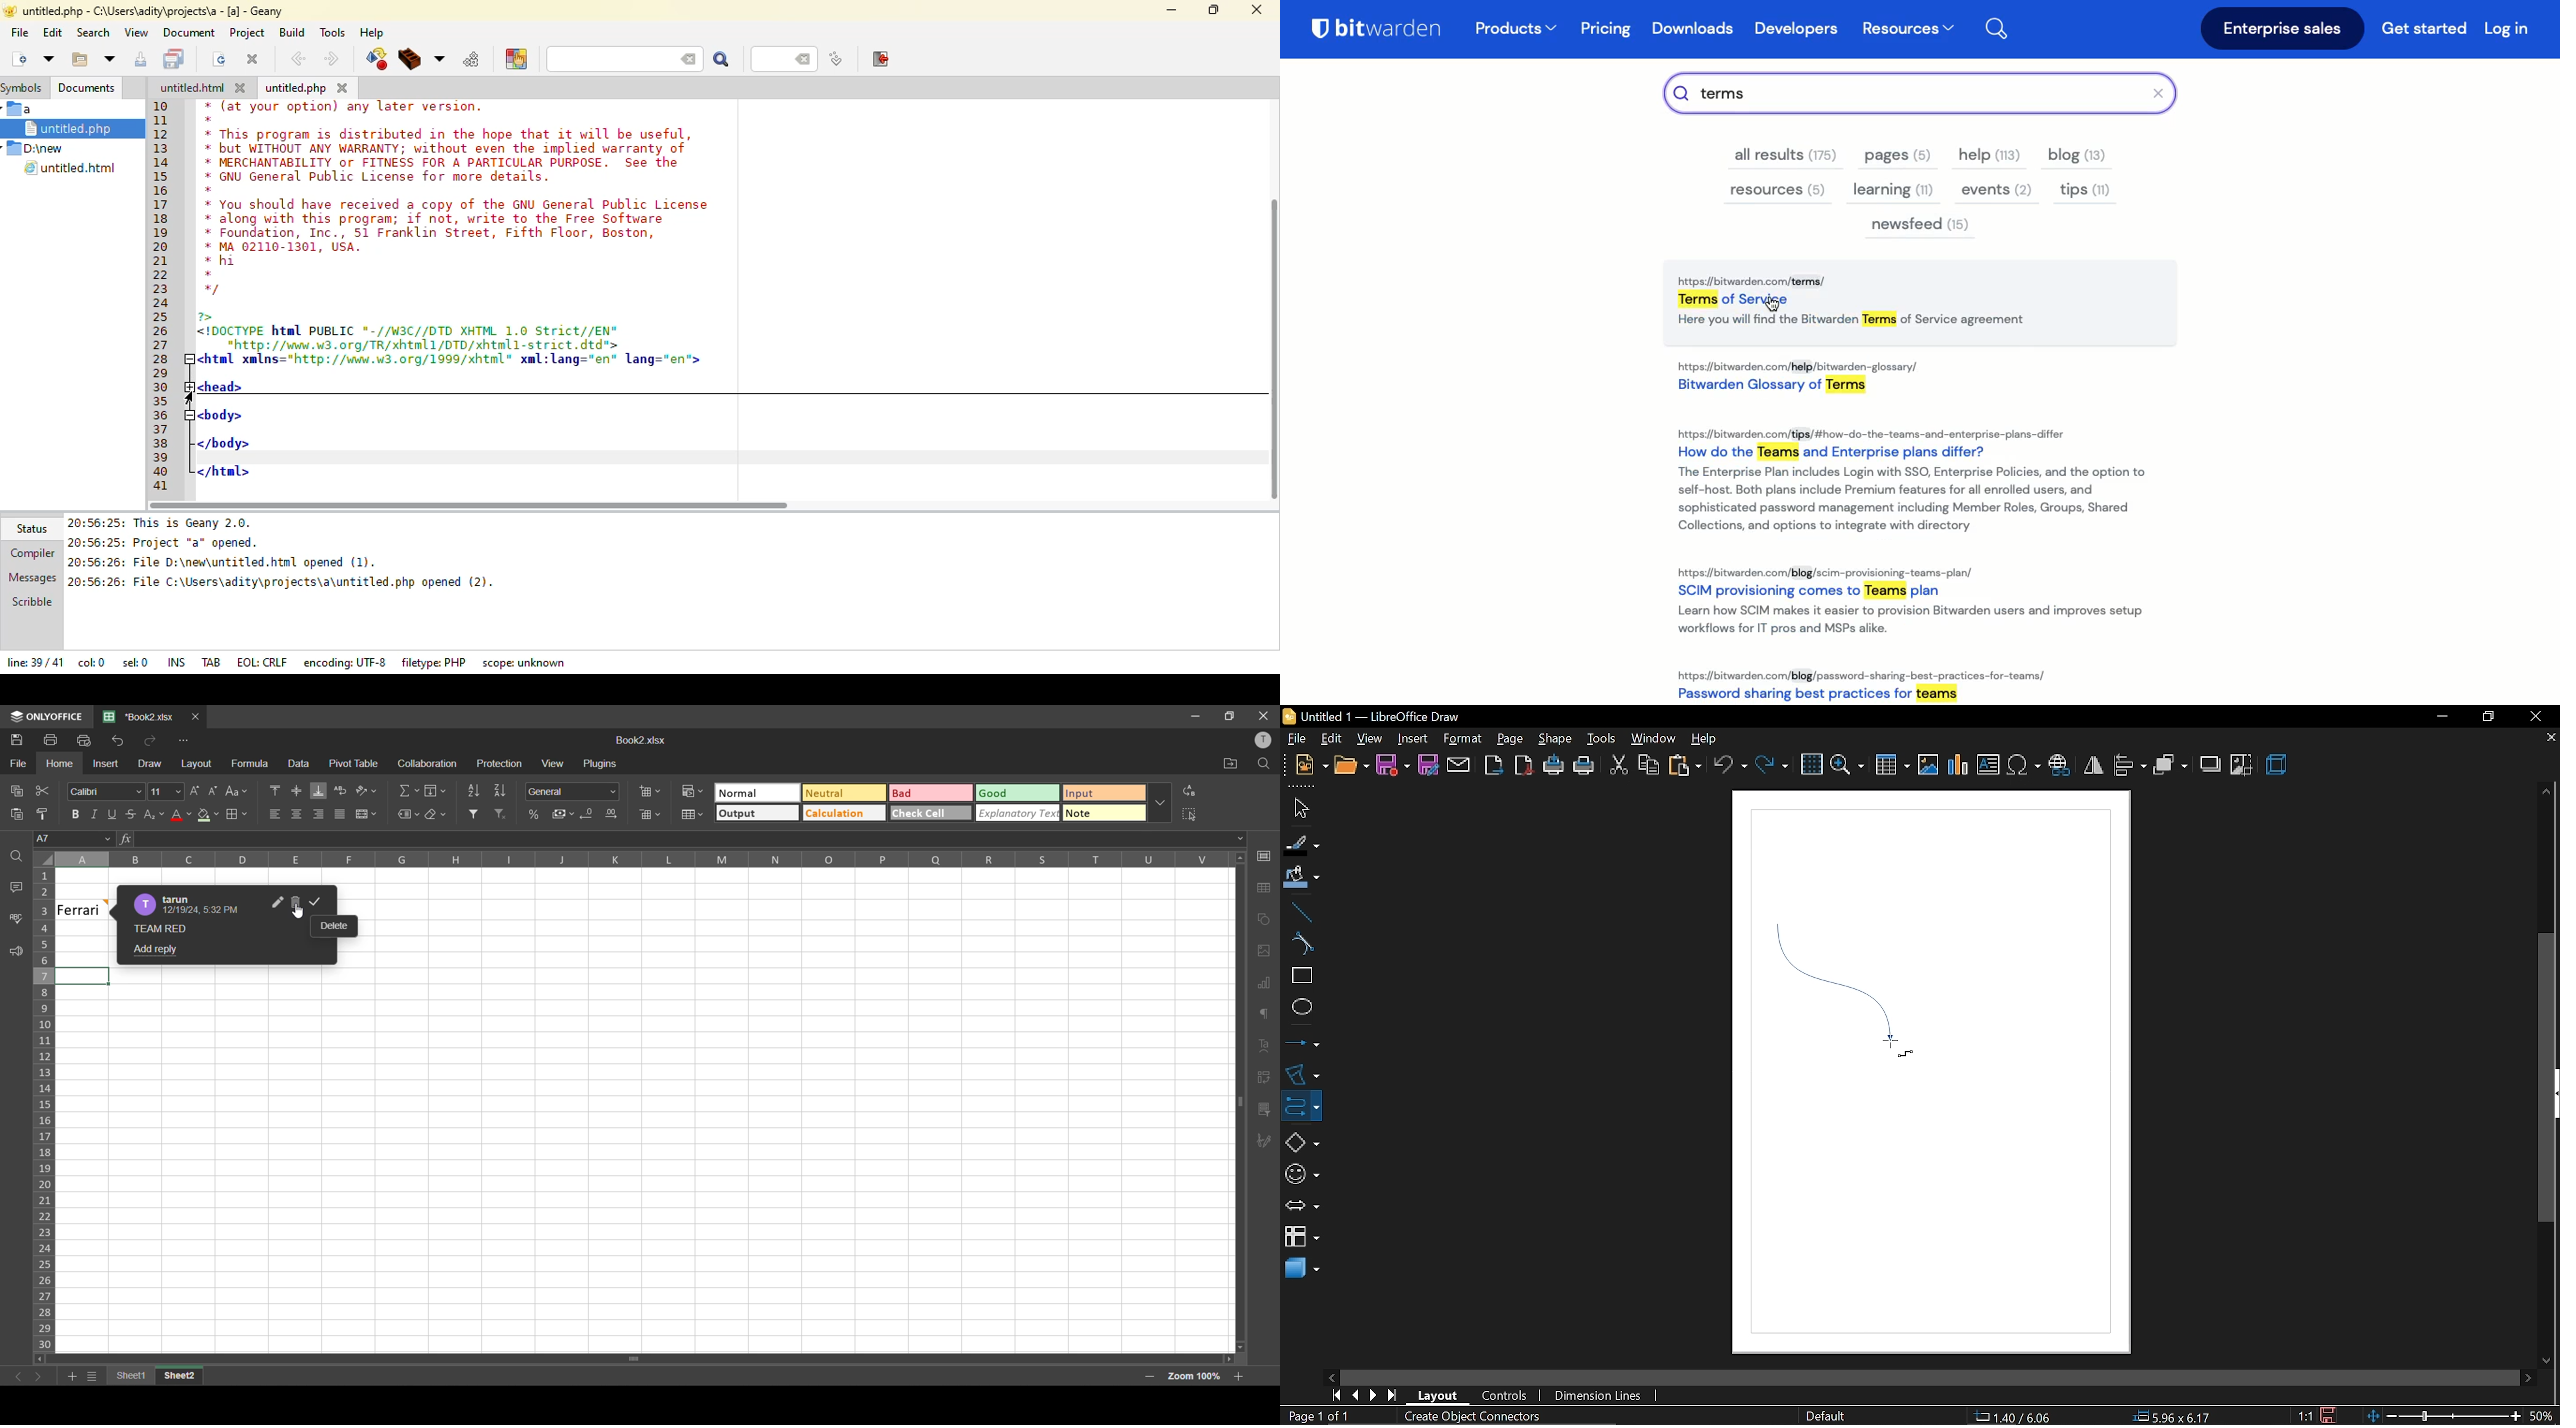  What do you see at coordinates (1601, 1396) in the screenshot?
I see `dimension lines` at bounding box center [1601, 1396].